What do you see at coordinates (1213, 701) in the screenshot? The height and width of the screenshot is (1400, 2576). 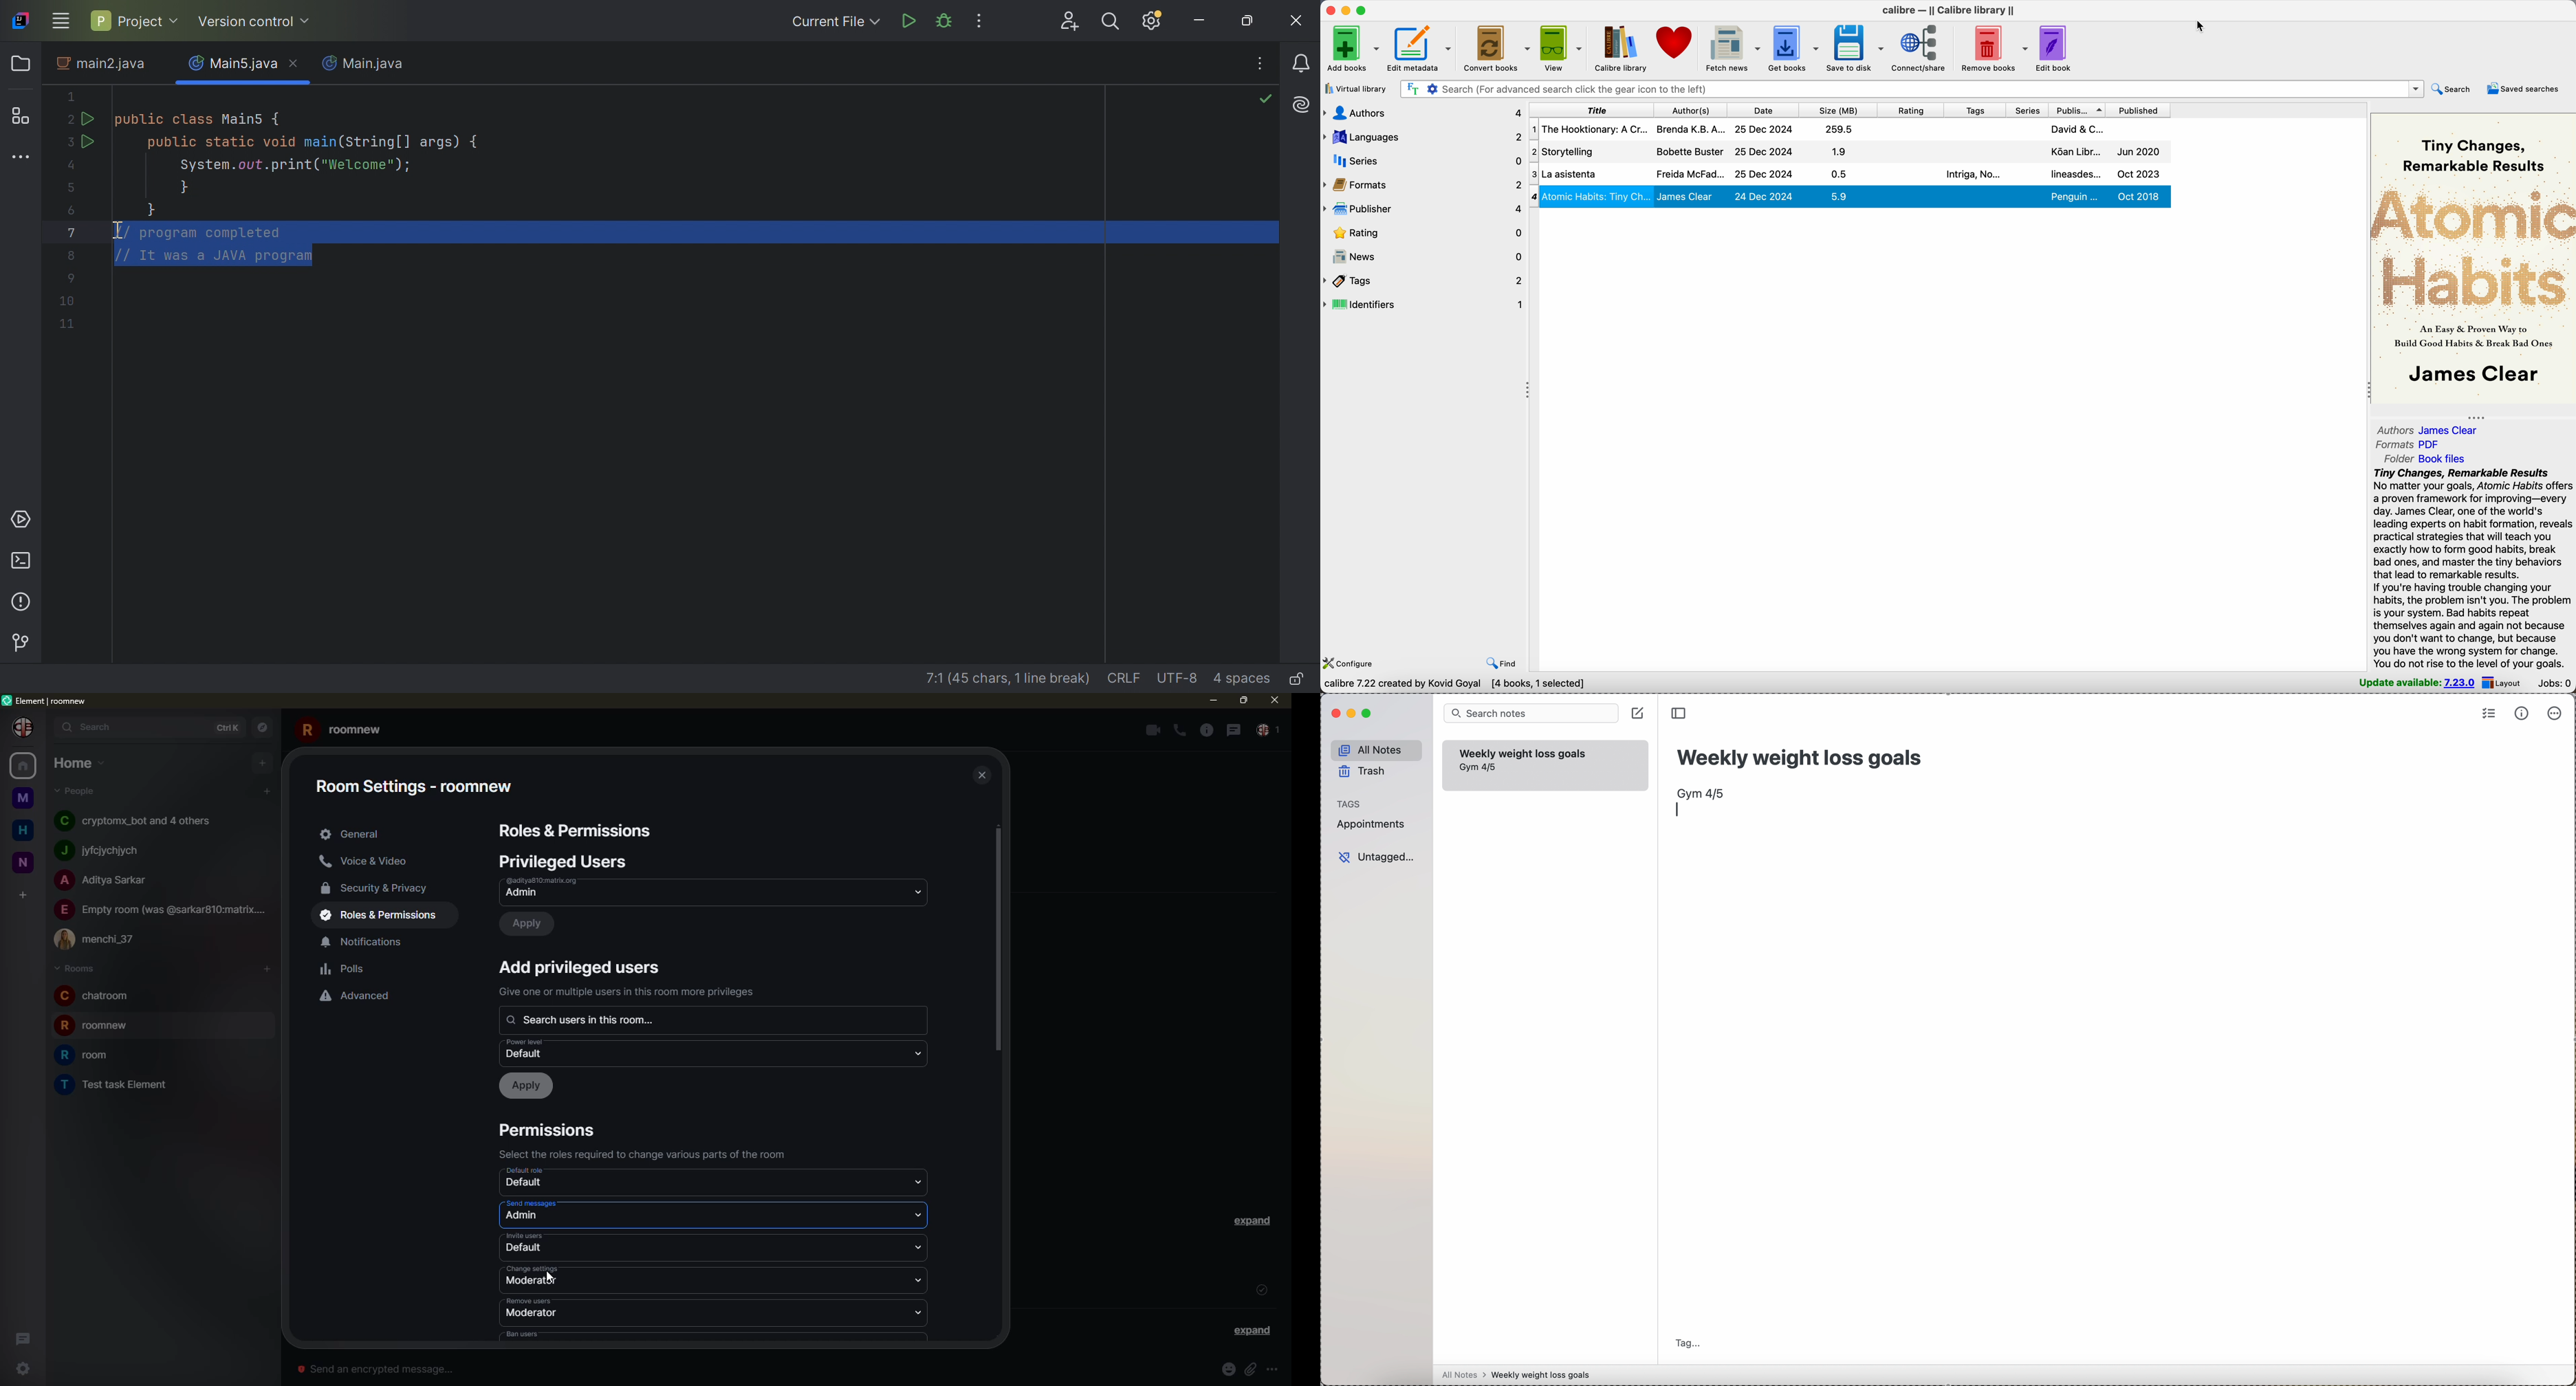 I see `mi` at bounding box center [1213, 701].